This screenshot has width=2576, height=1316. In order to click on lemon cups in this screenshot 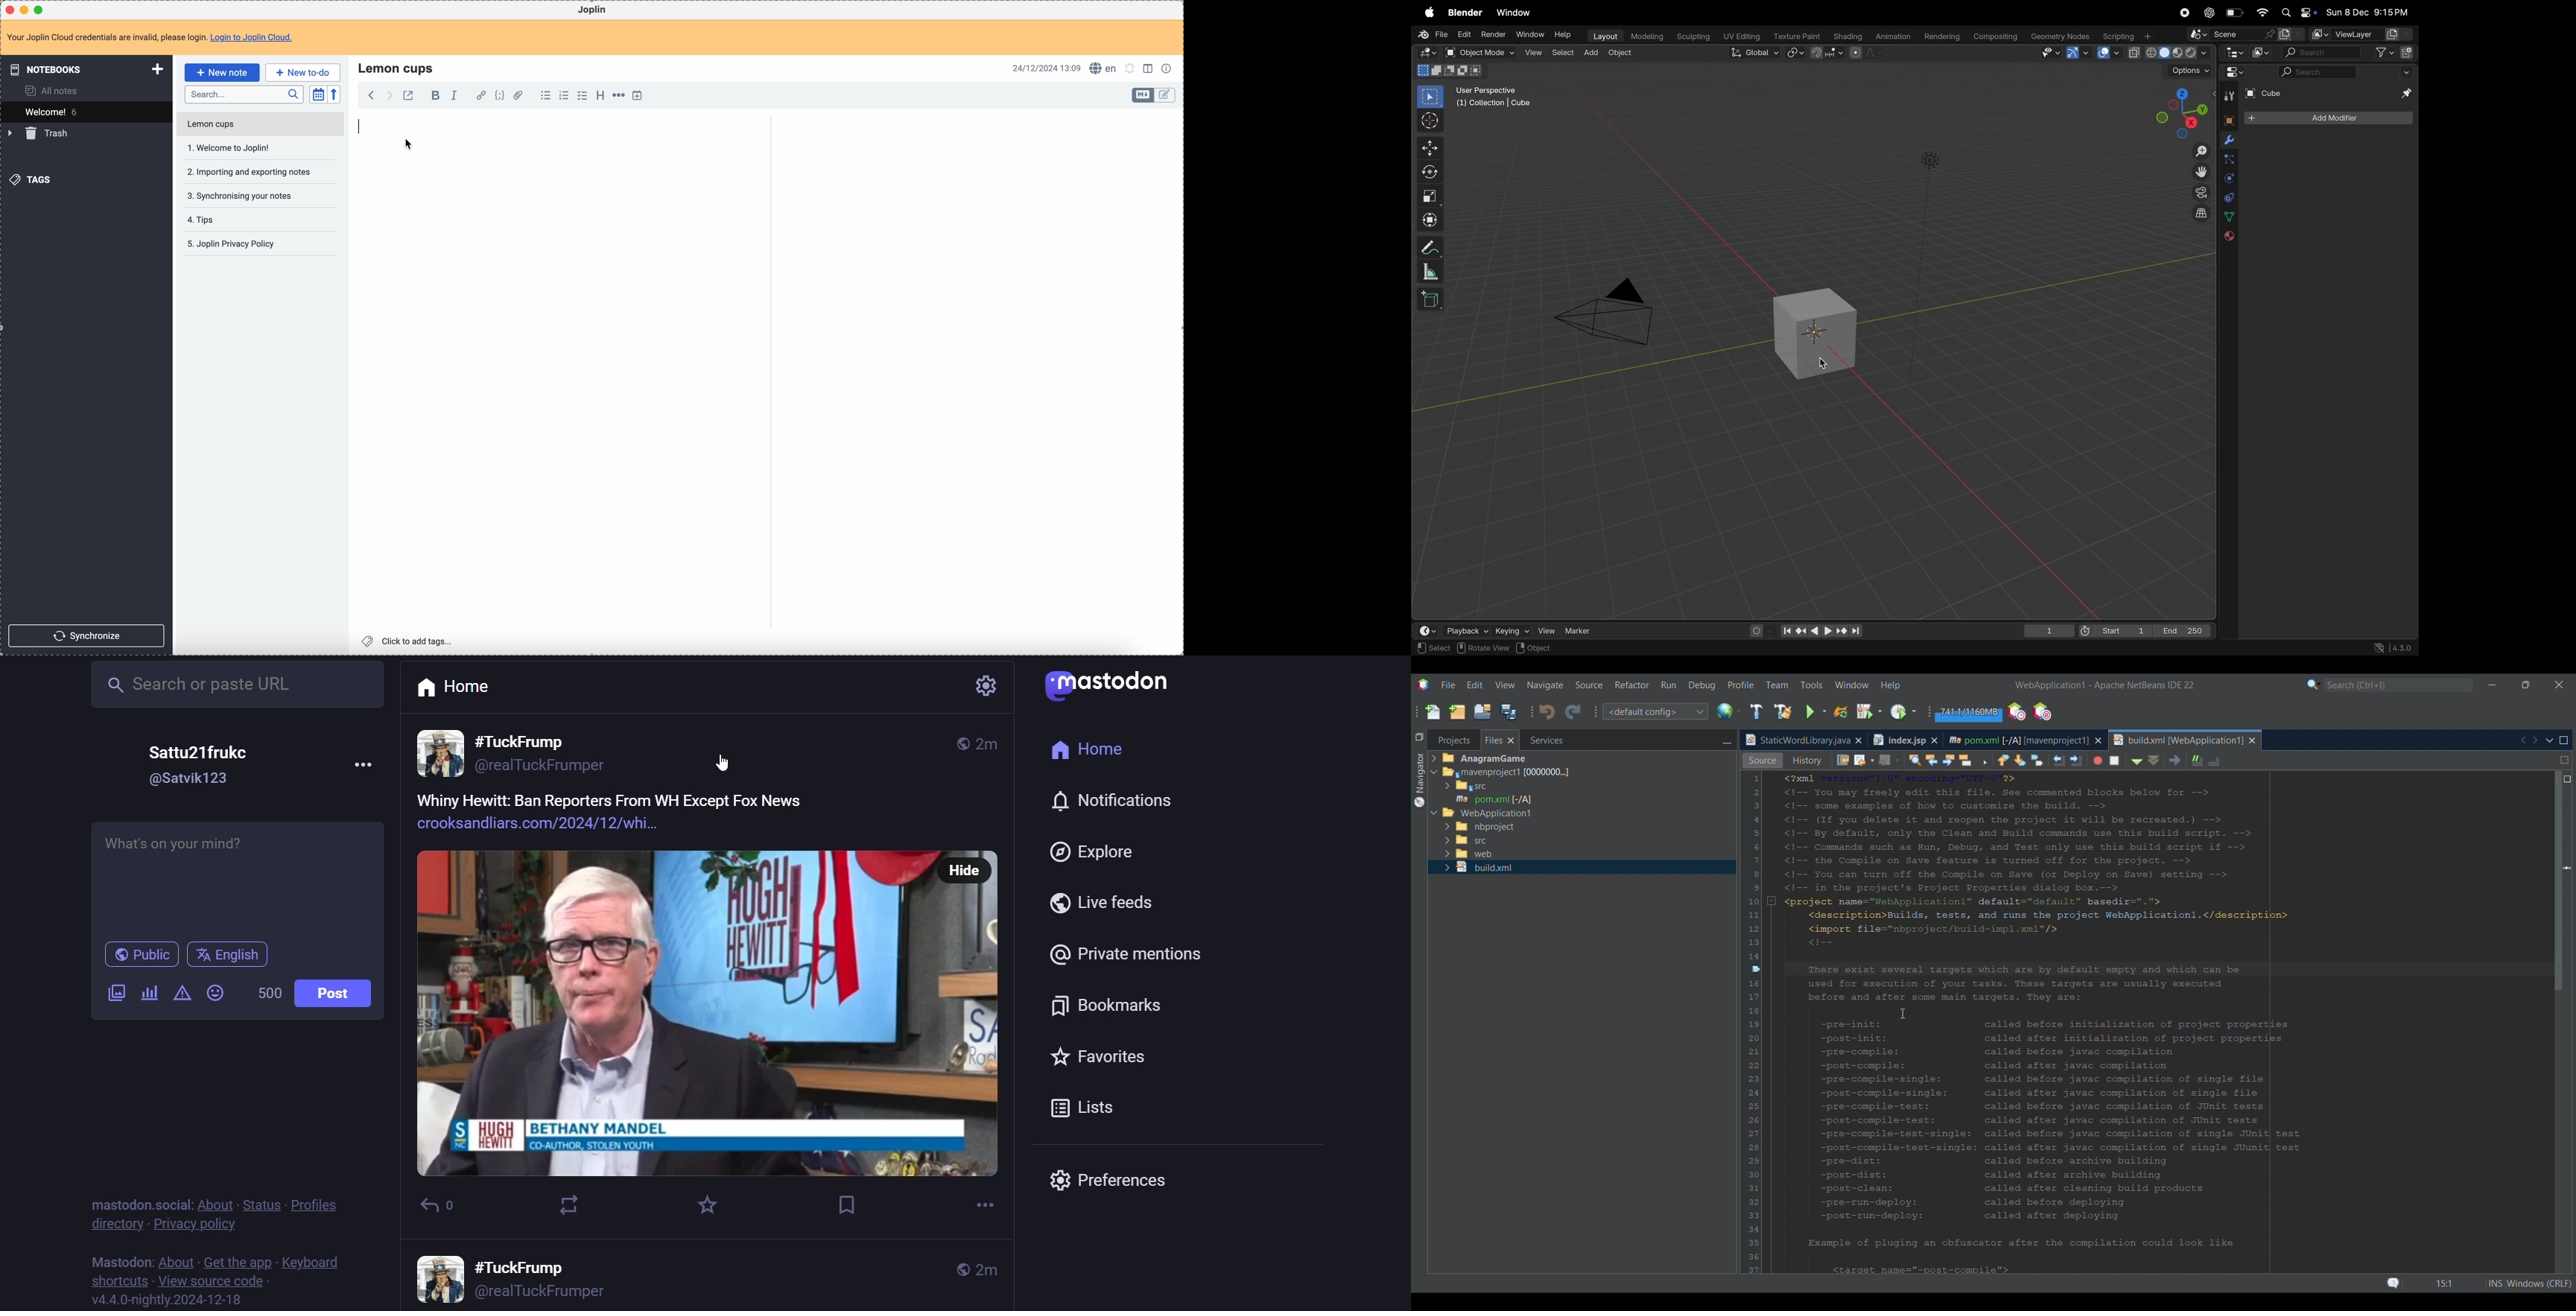, I will do `click(259, 126)`.